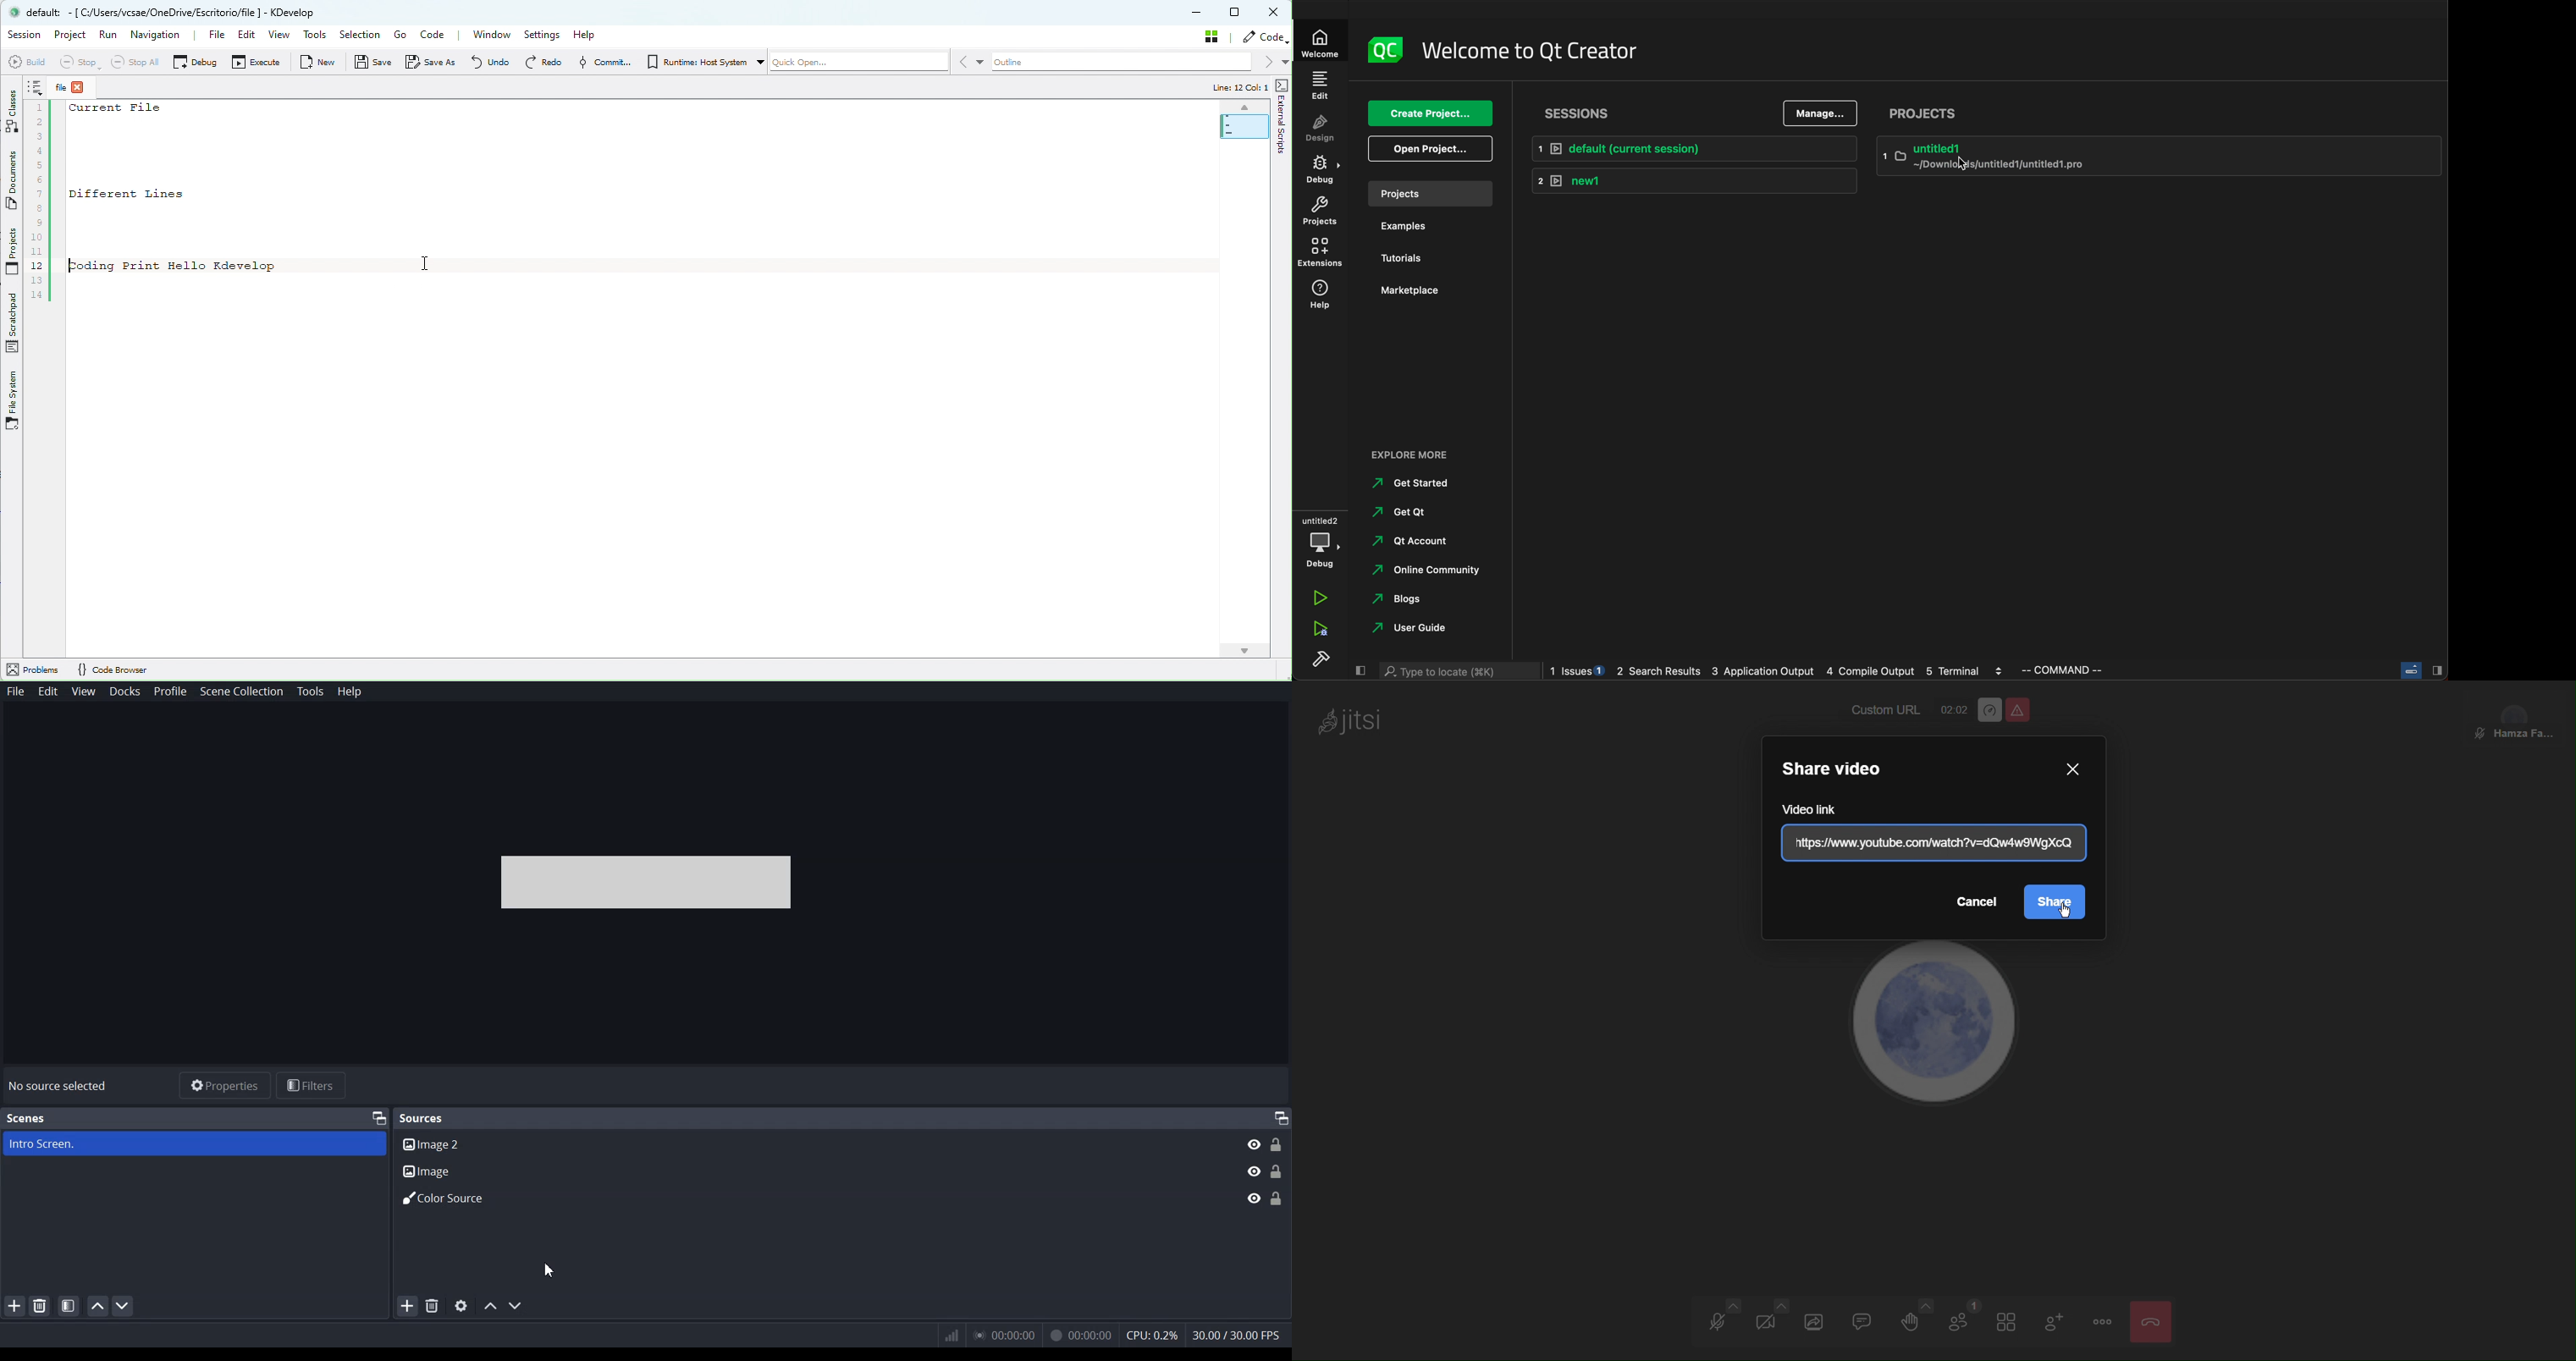 The width and height of the screenshot is (2576, 1372). Describe the element at coordinates (1937, 1033) in the screenshot. I see `Account PFP` at that location.